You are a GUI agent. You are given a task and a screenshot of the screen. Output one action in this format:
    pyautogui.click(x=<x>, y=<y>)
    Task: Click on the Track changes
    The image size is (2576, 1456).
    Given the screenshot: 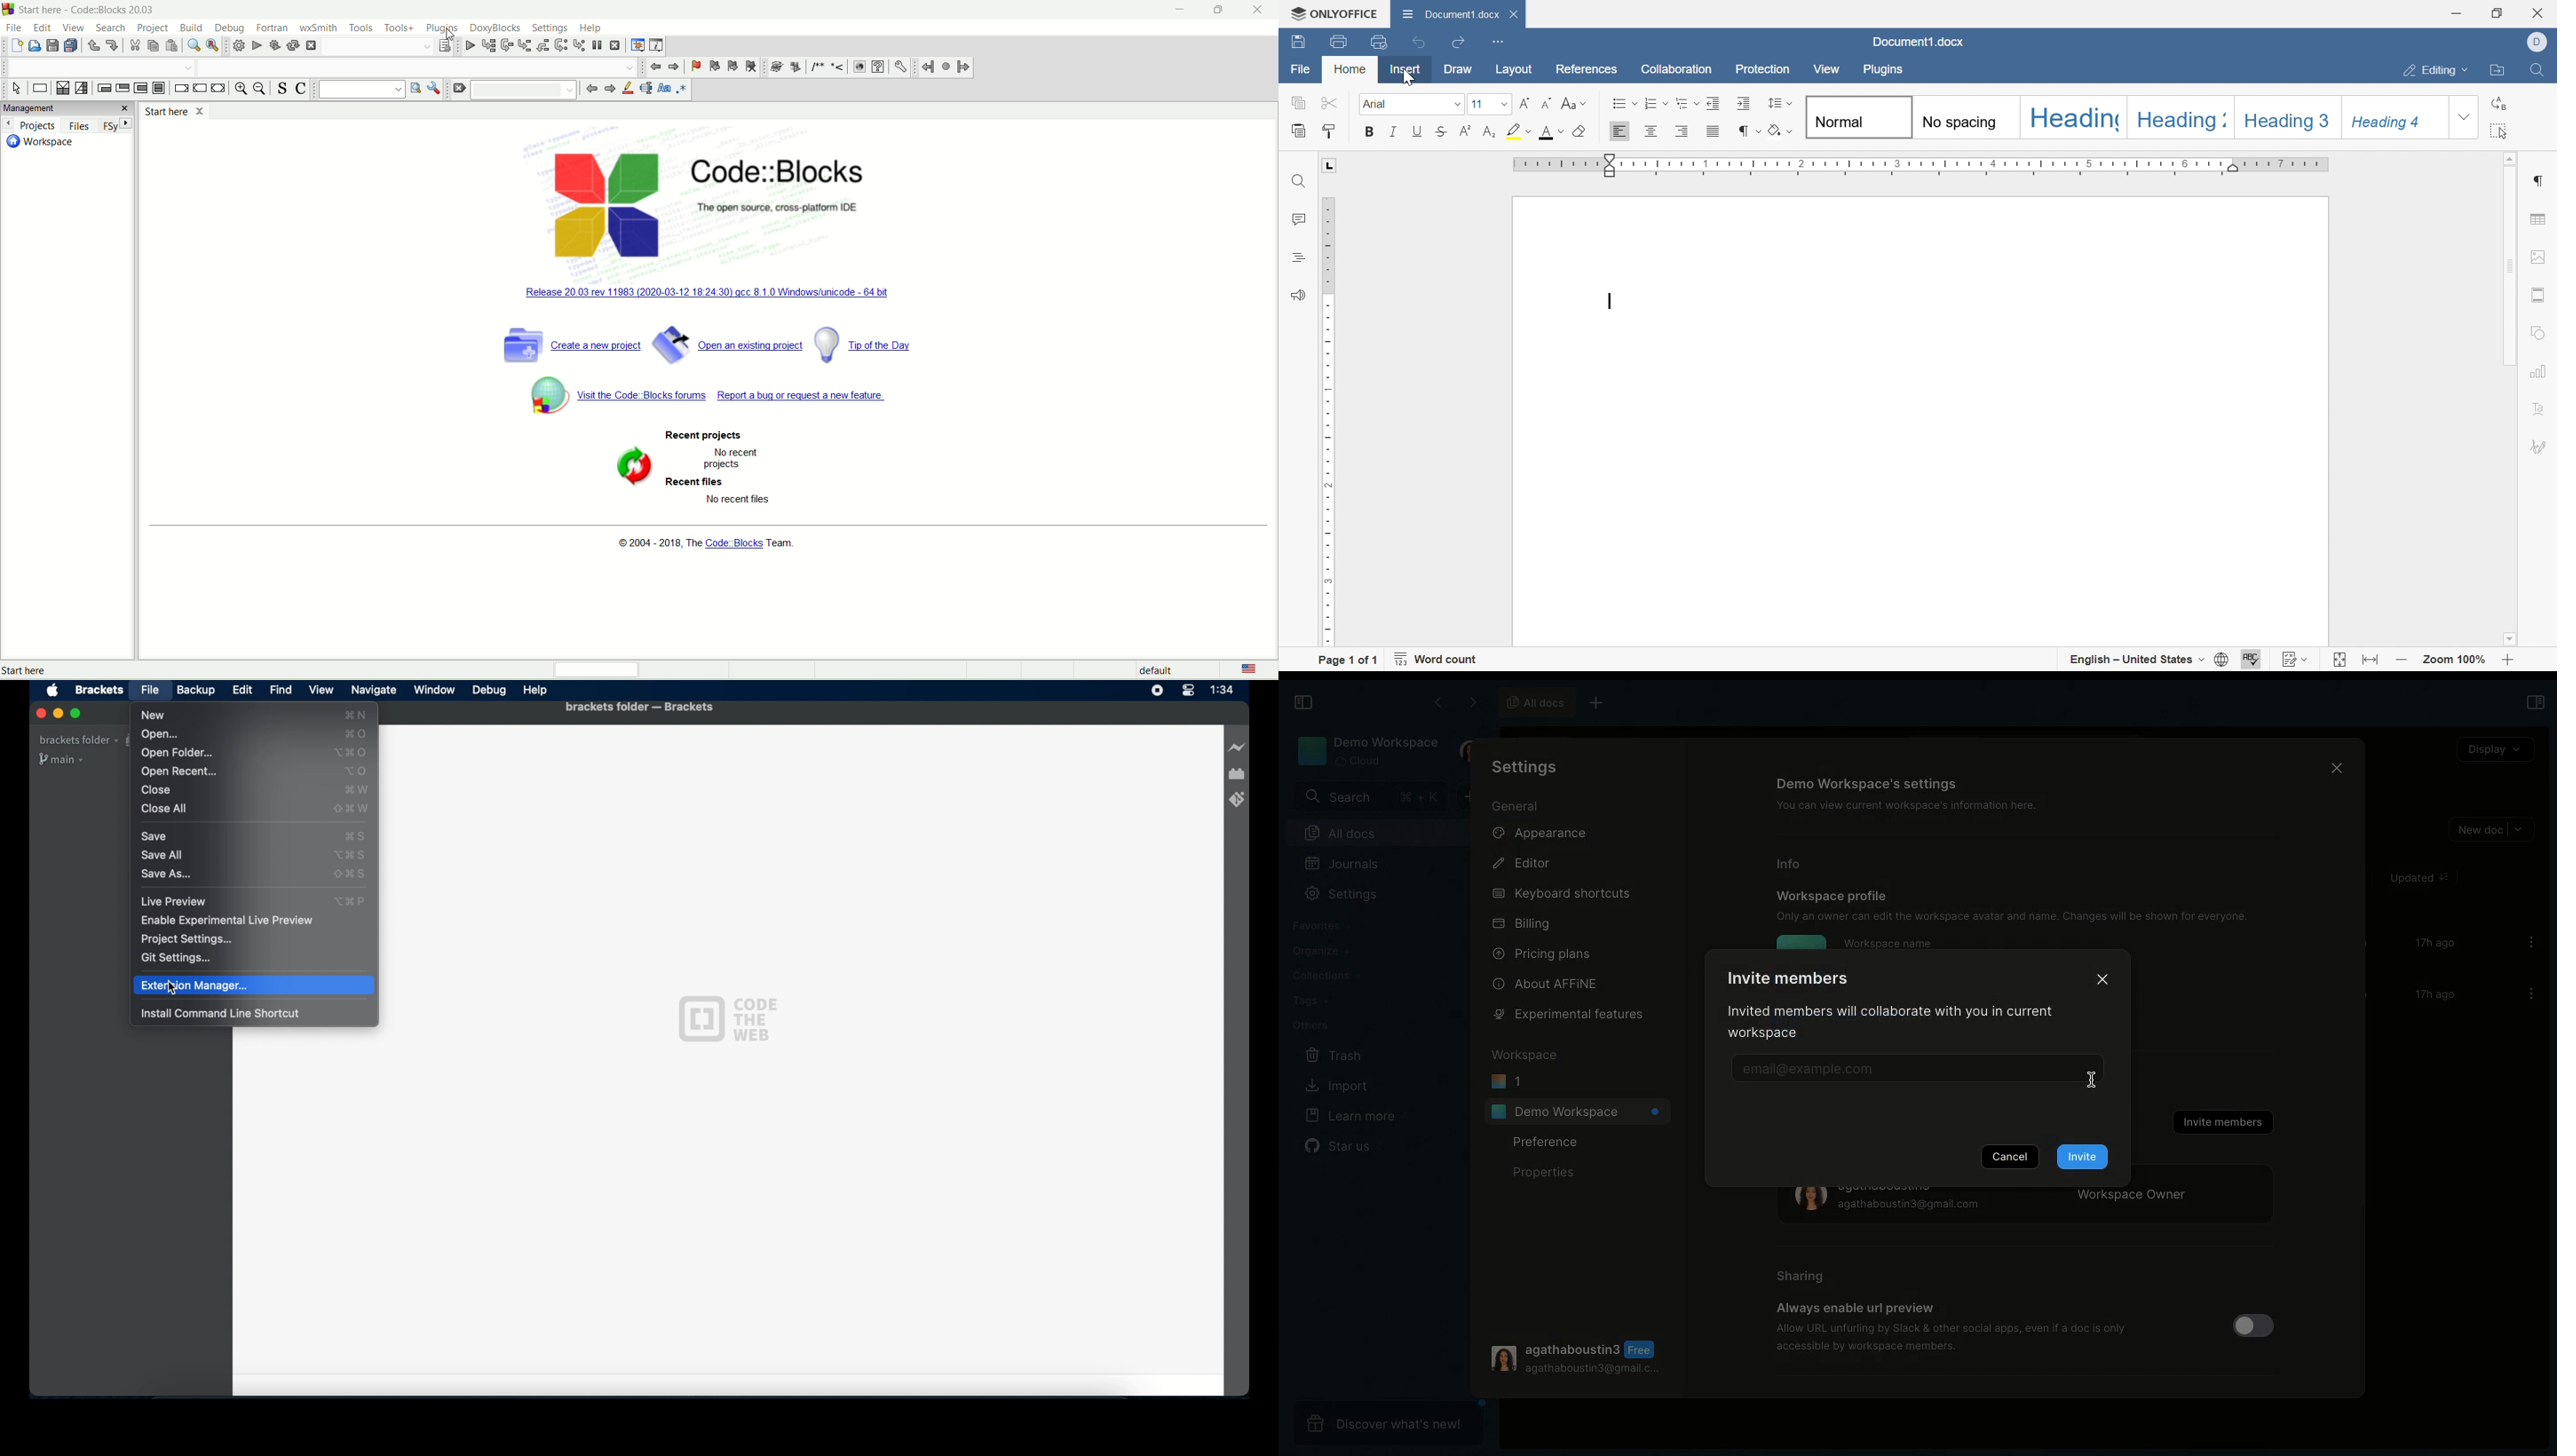 What is the action you would take?
    pyautogui.click(x=2295, y=660)
    